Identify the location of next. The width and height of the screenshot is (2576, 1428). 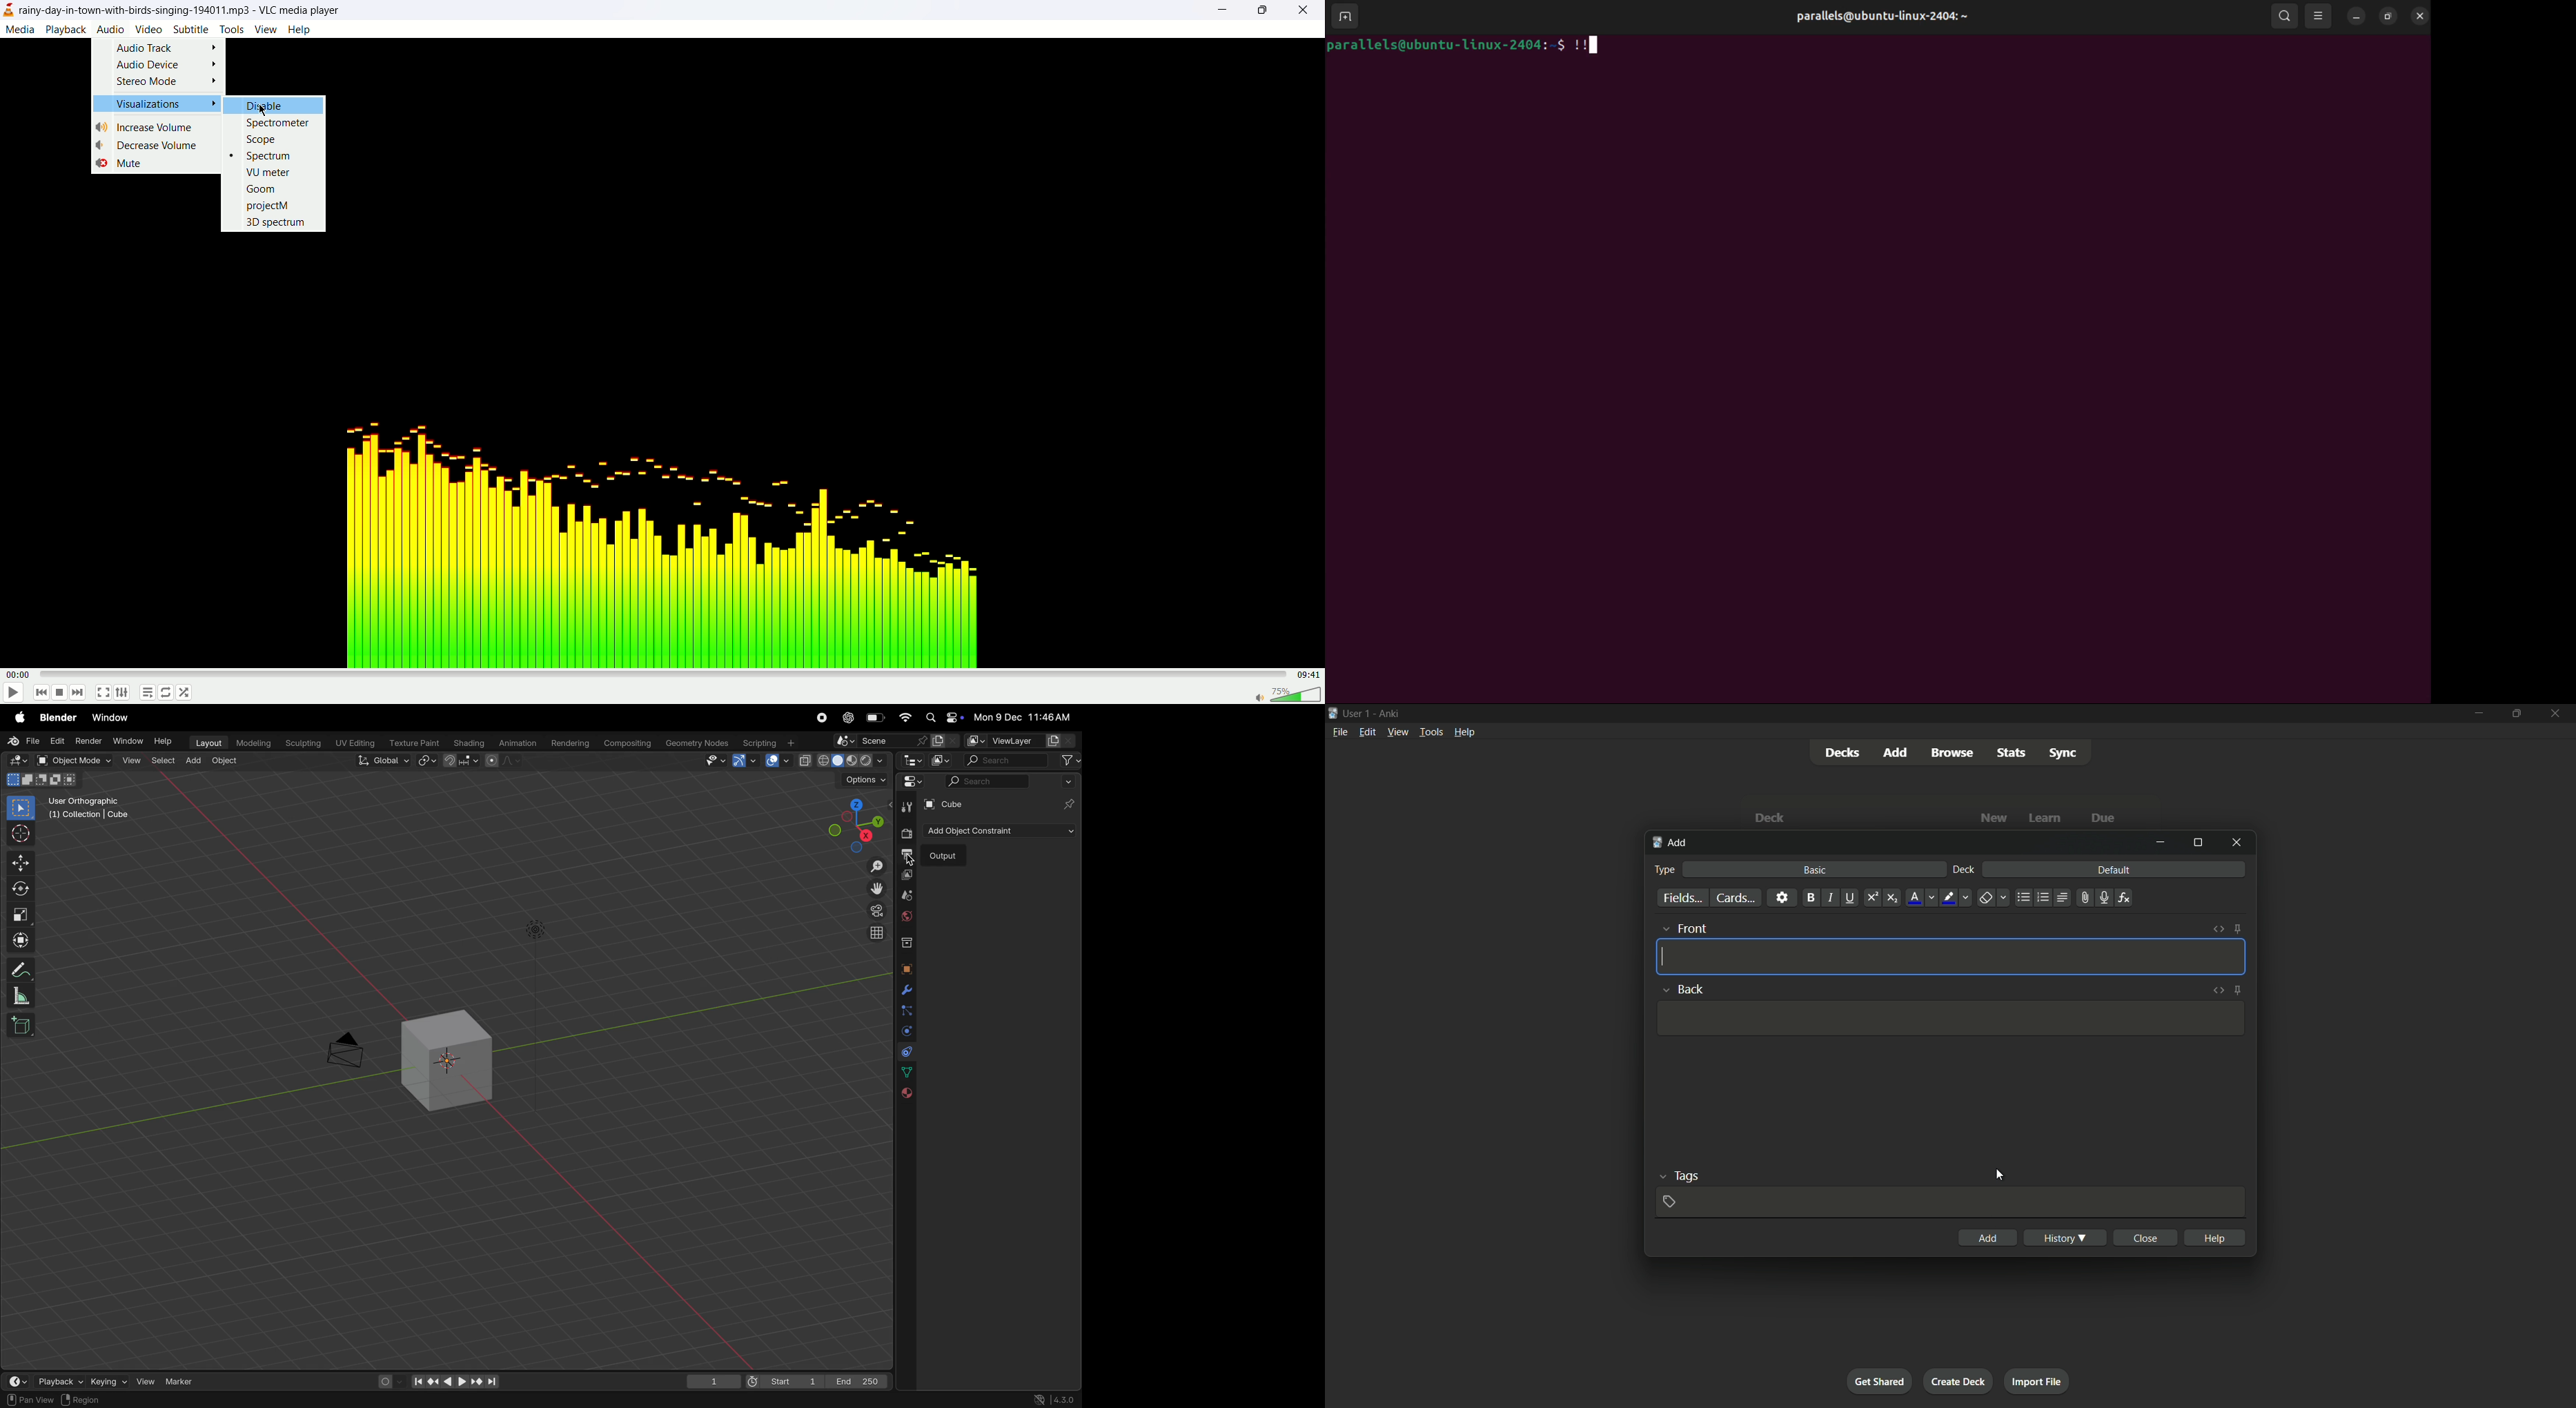
(78, 693).